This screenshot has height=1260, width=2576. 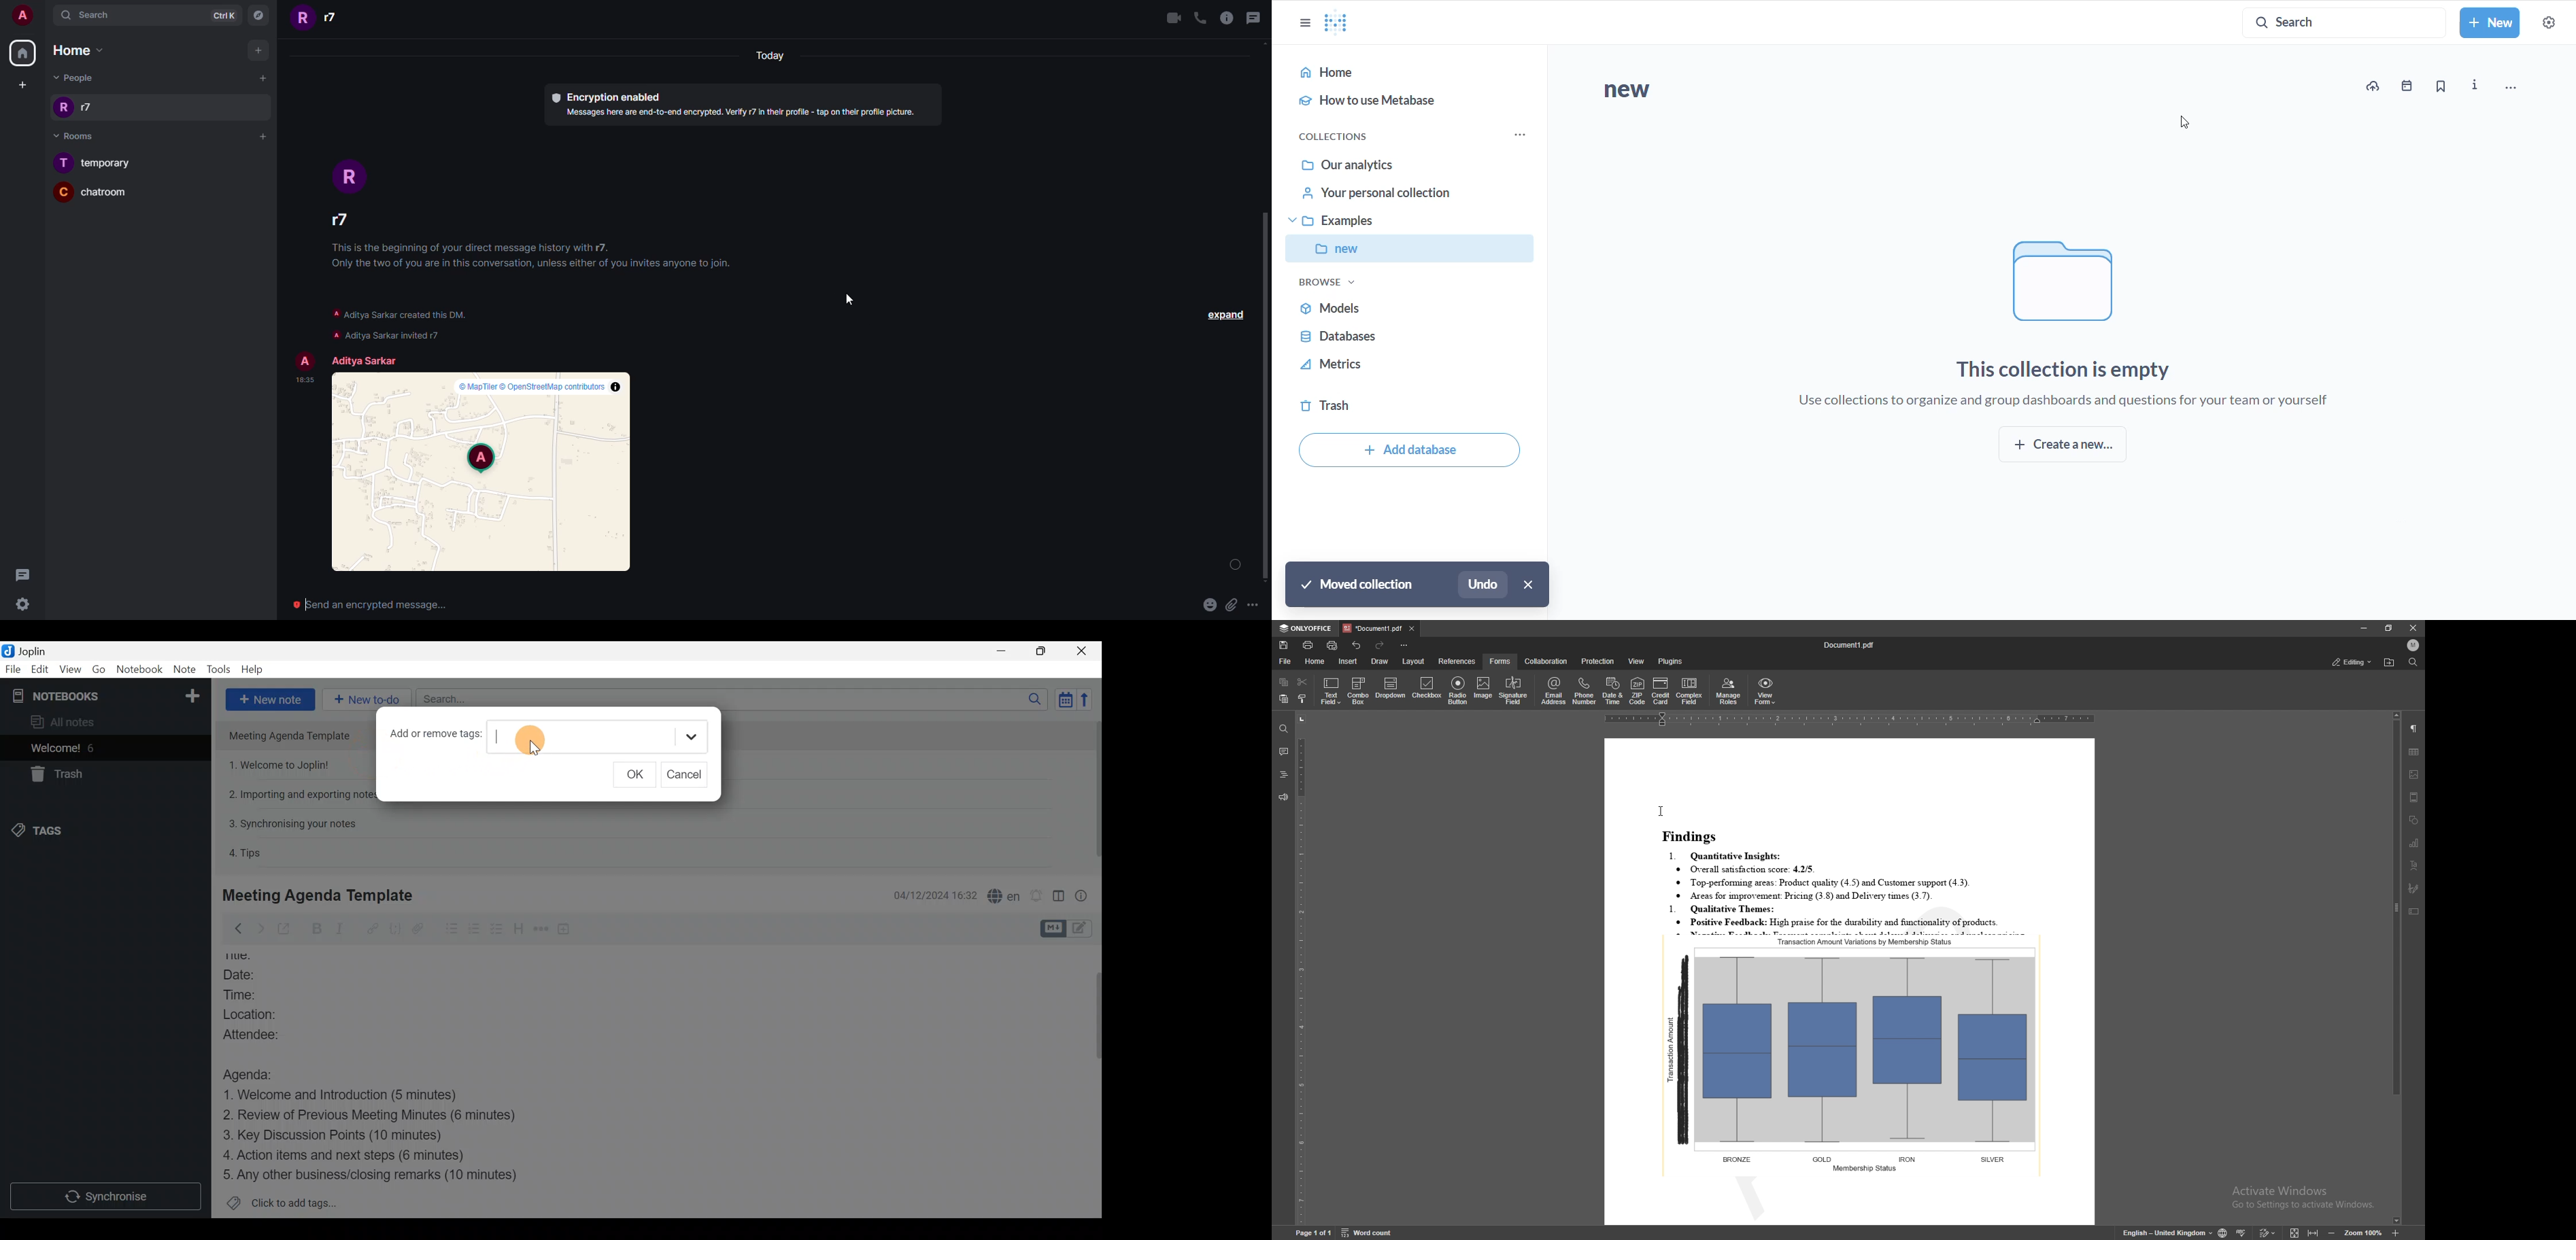 I want to click on Checkbox, so click(x=494, y=929).